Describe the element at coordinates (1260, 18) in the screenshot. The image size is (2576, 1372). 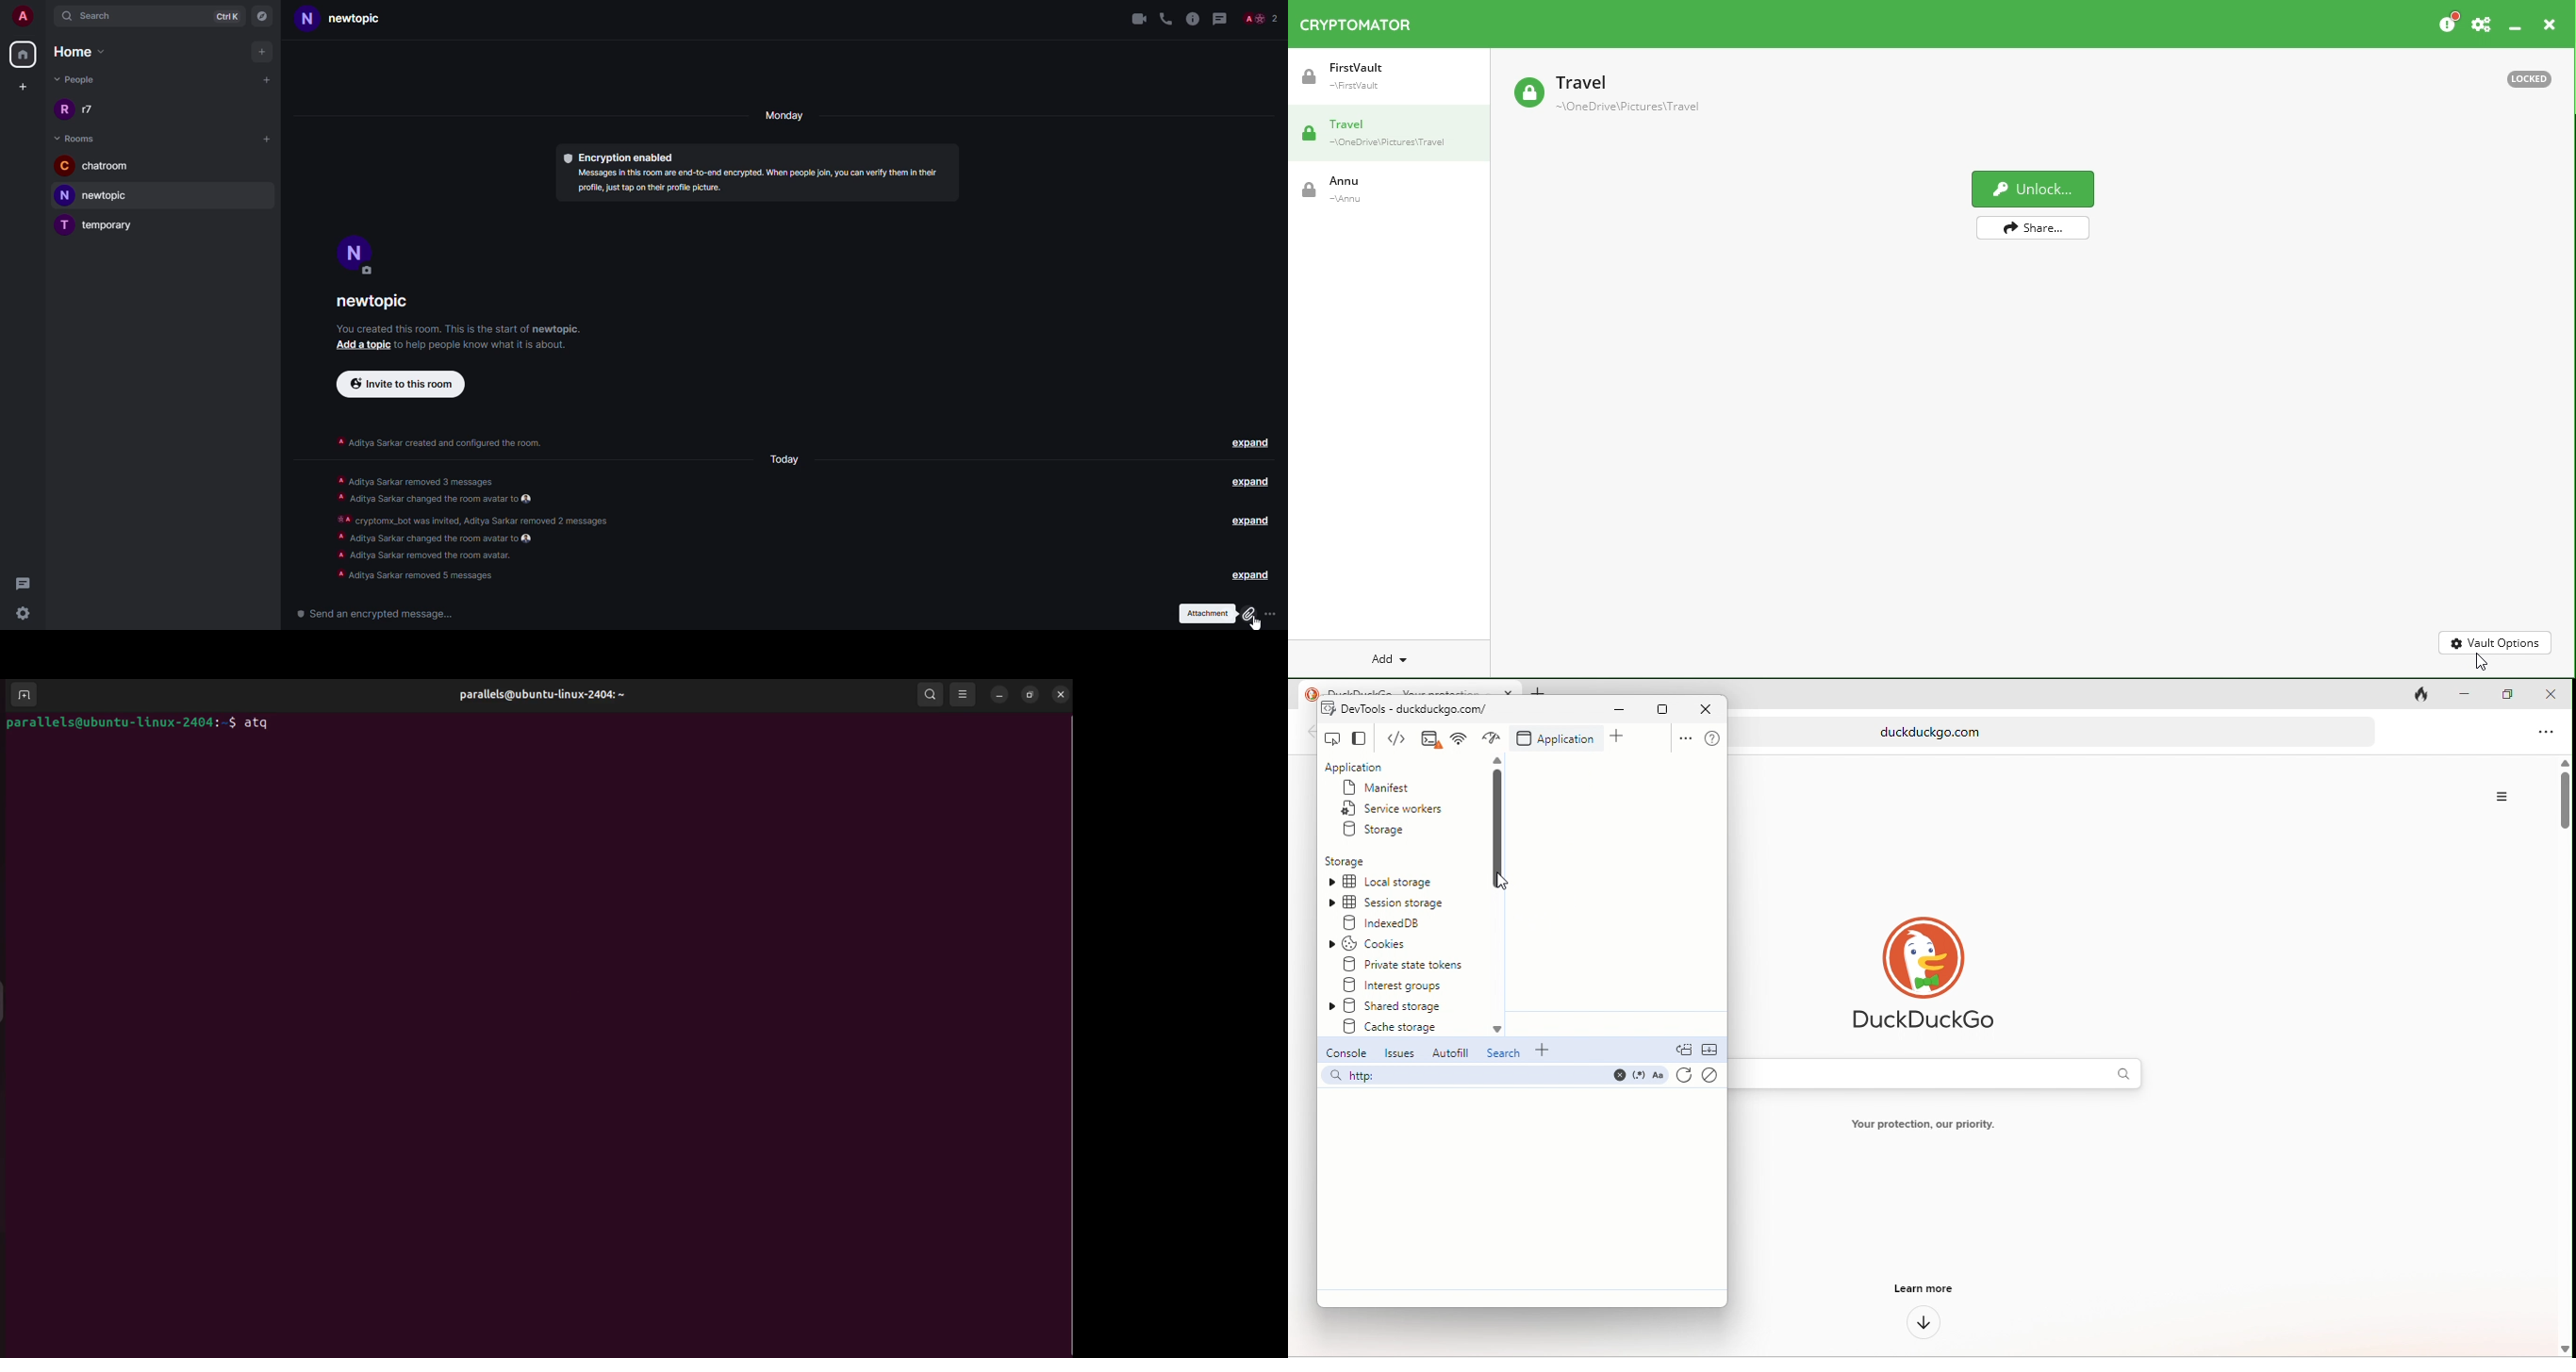
I see `people` at that location.